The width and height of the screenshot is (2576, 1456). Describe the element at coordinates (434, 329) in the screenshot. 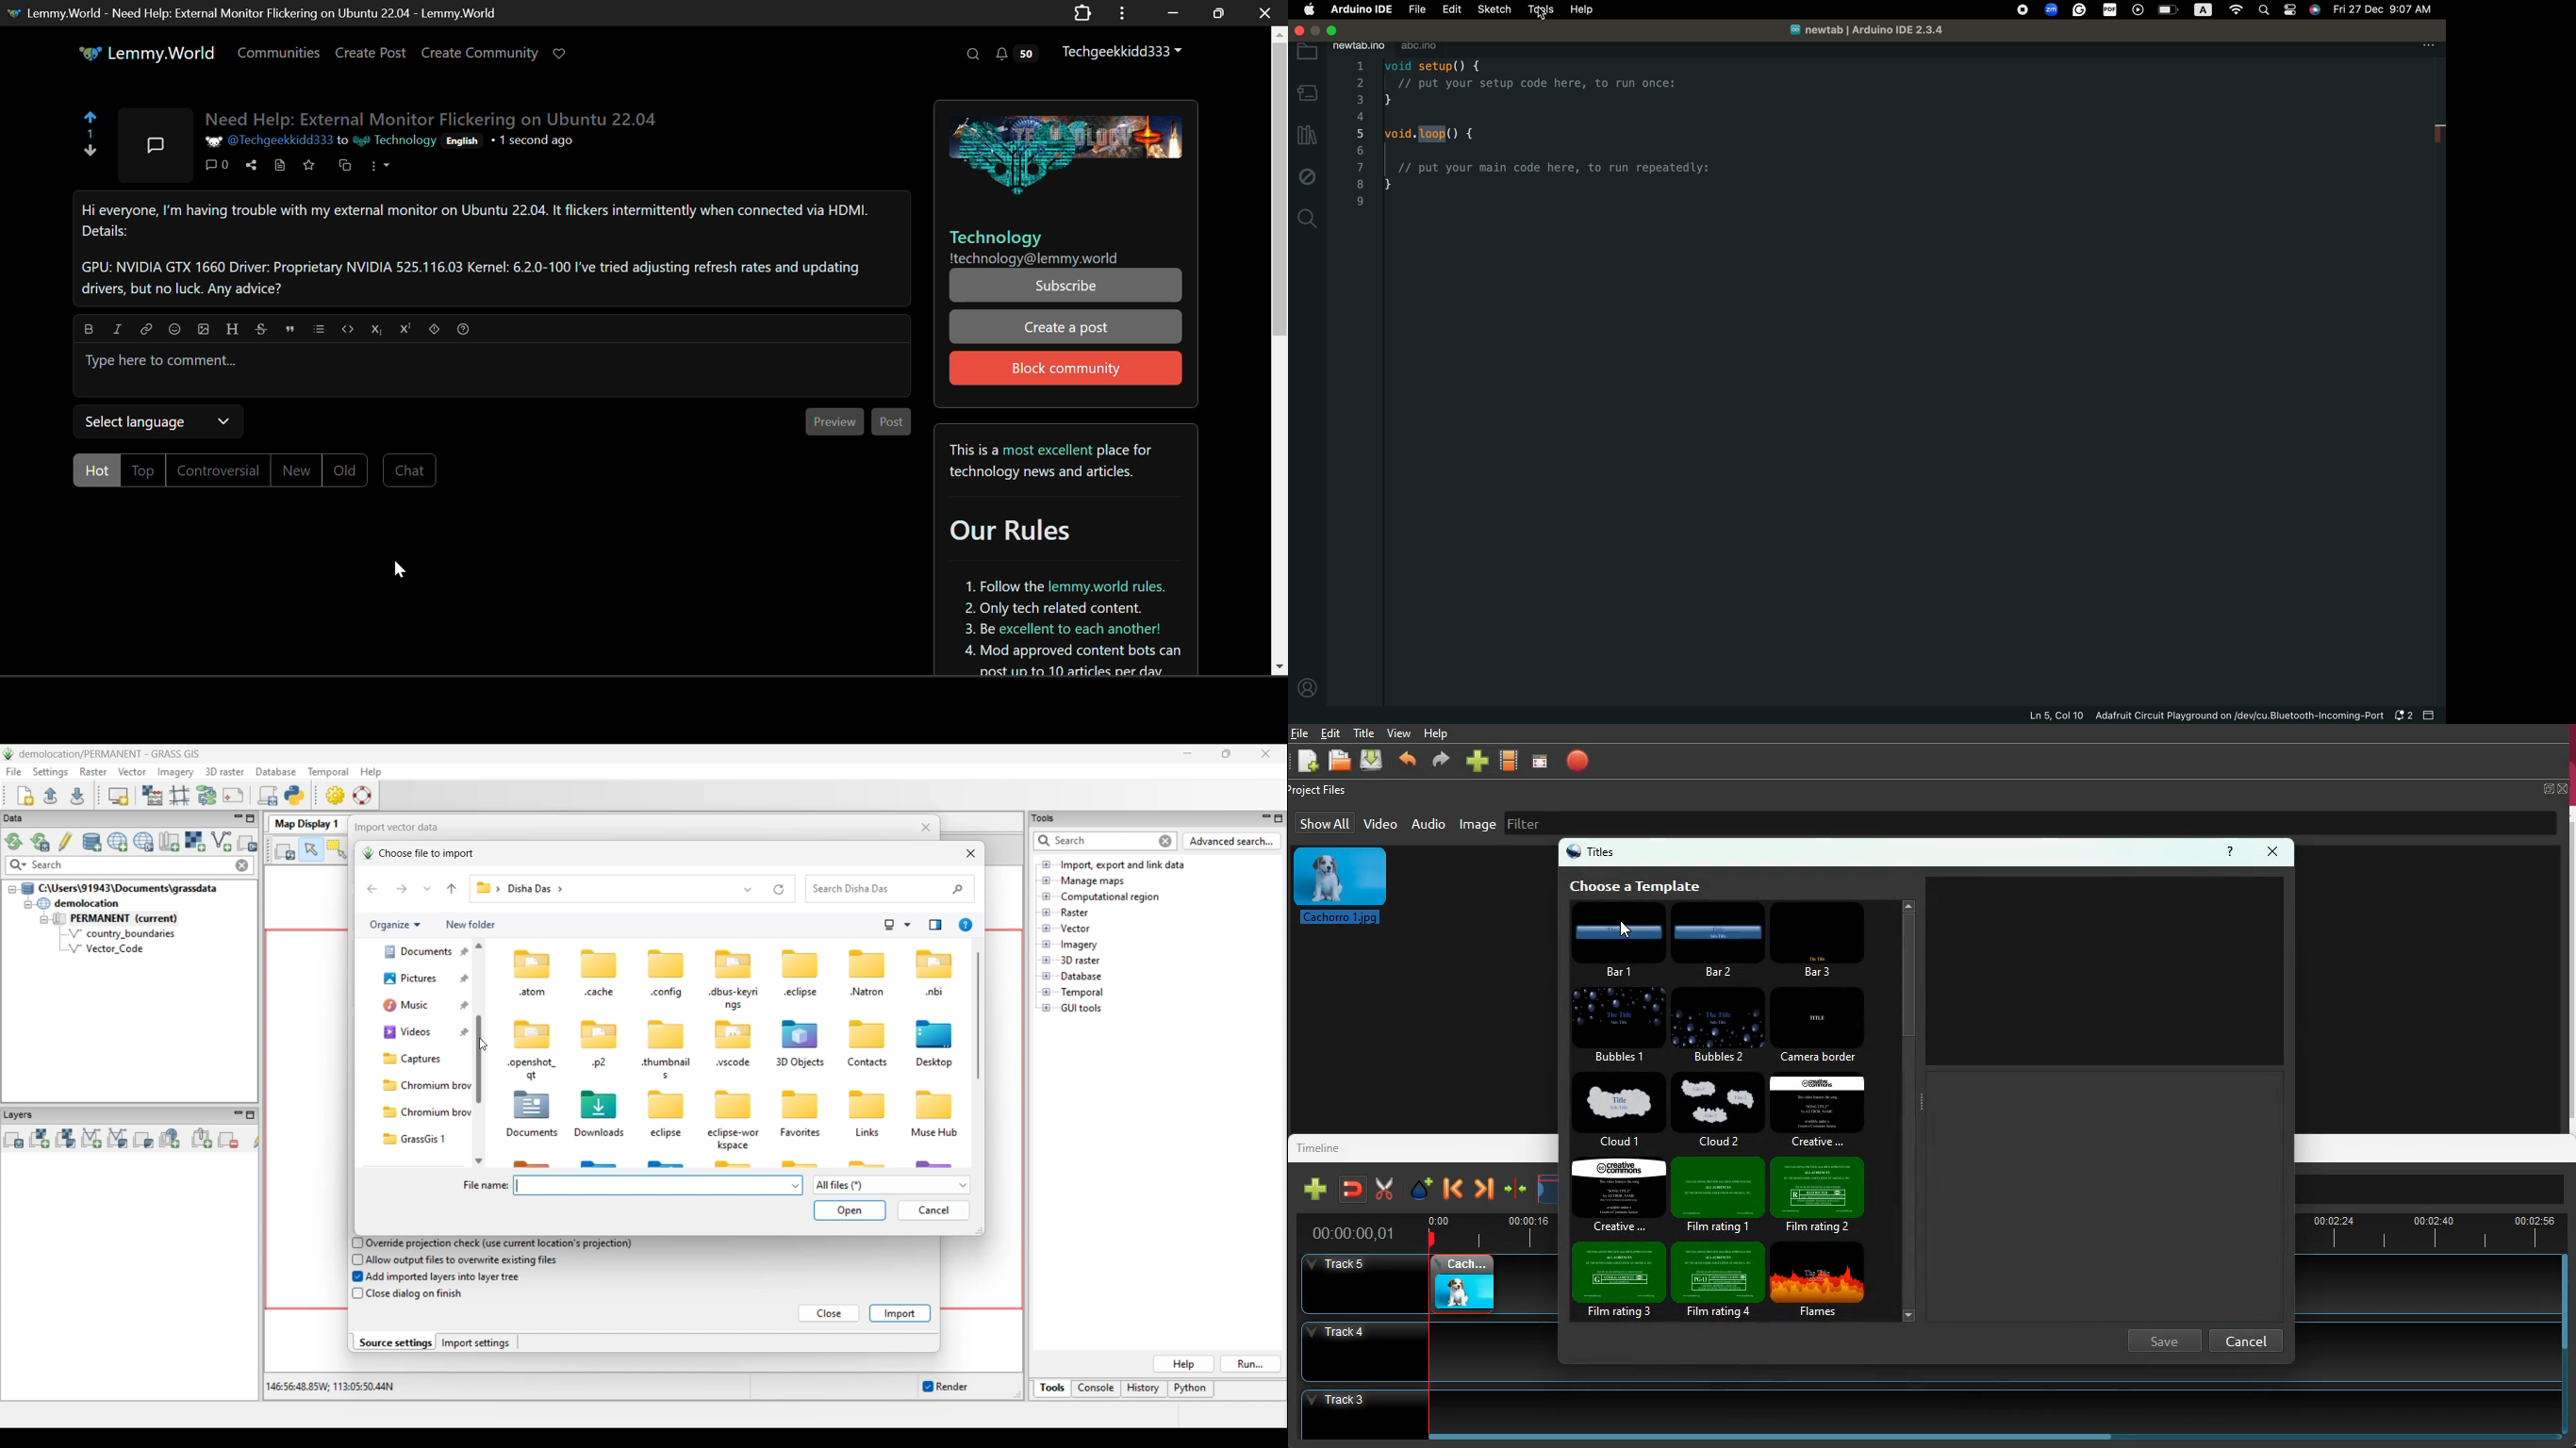

I see `Spoiler` at that location.